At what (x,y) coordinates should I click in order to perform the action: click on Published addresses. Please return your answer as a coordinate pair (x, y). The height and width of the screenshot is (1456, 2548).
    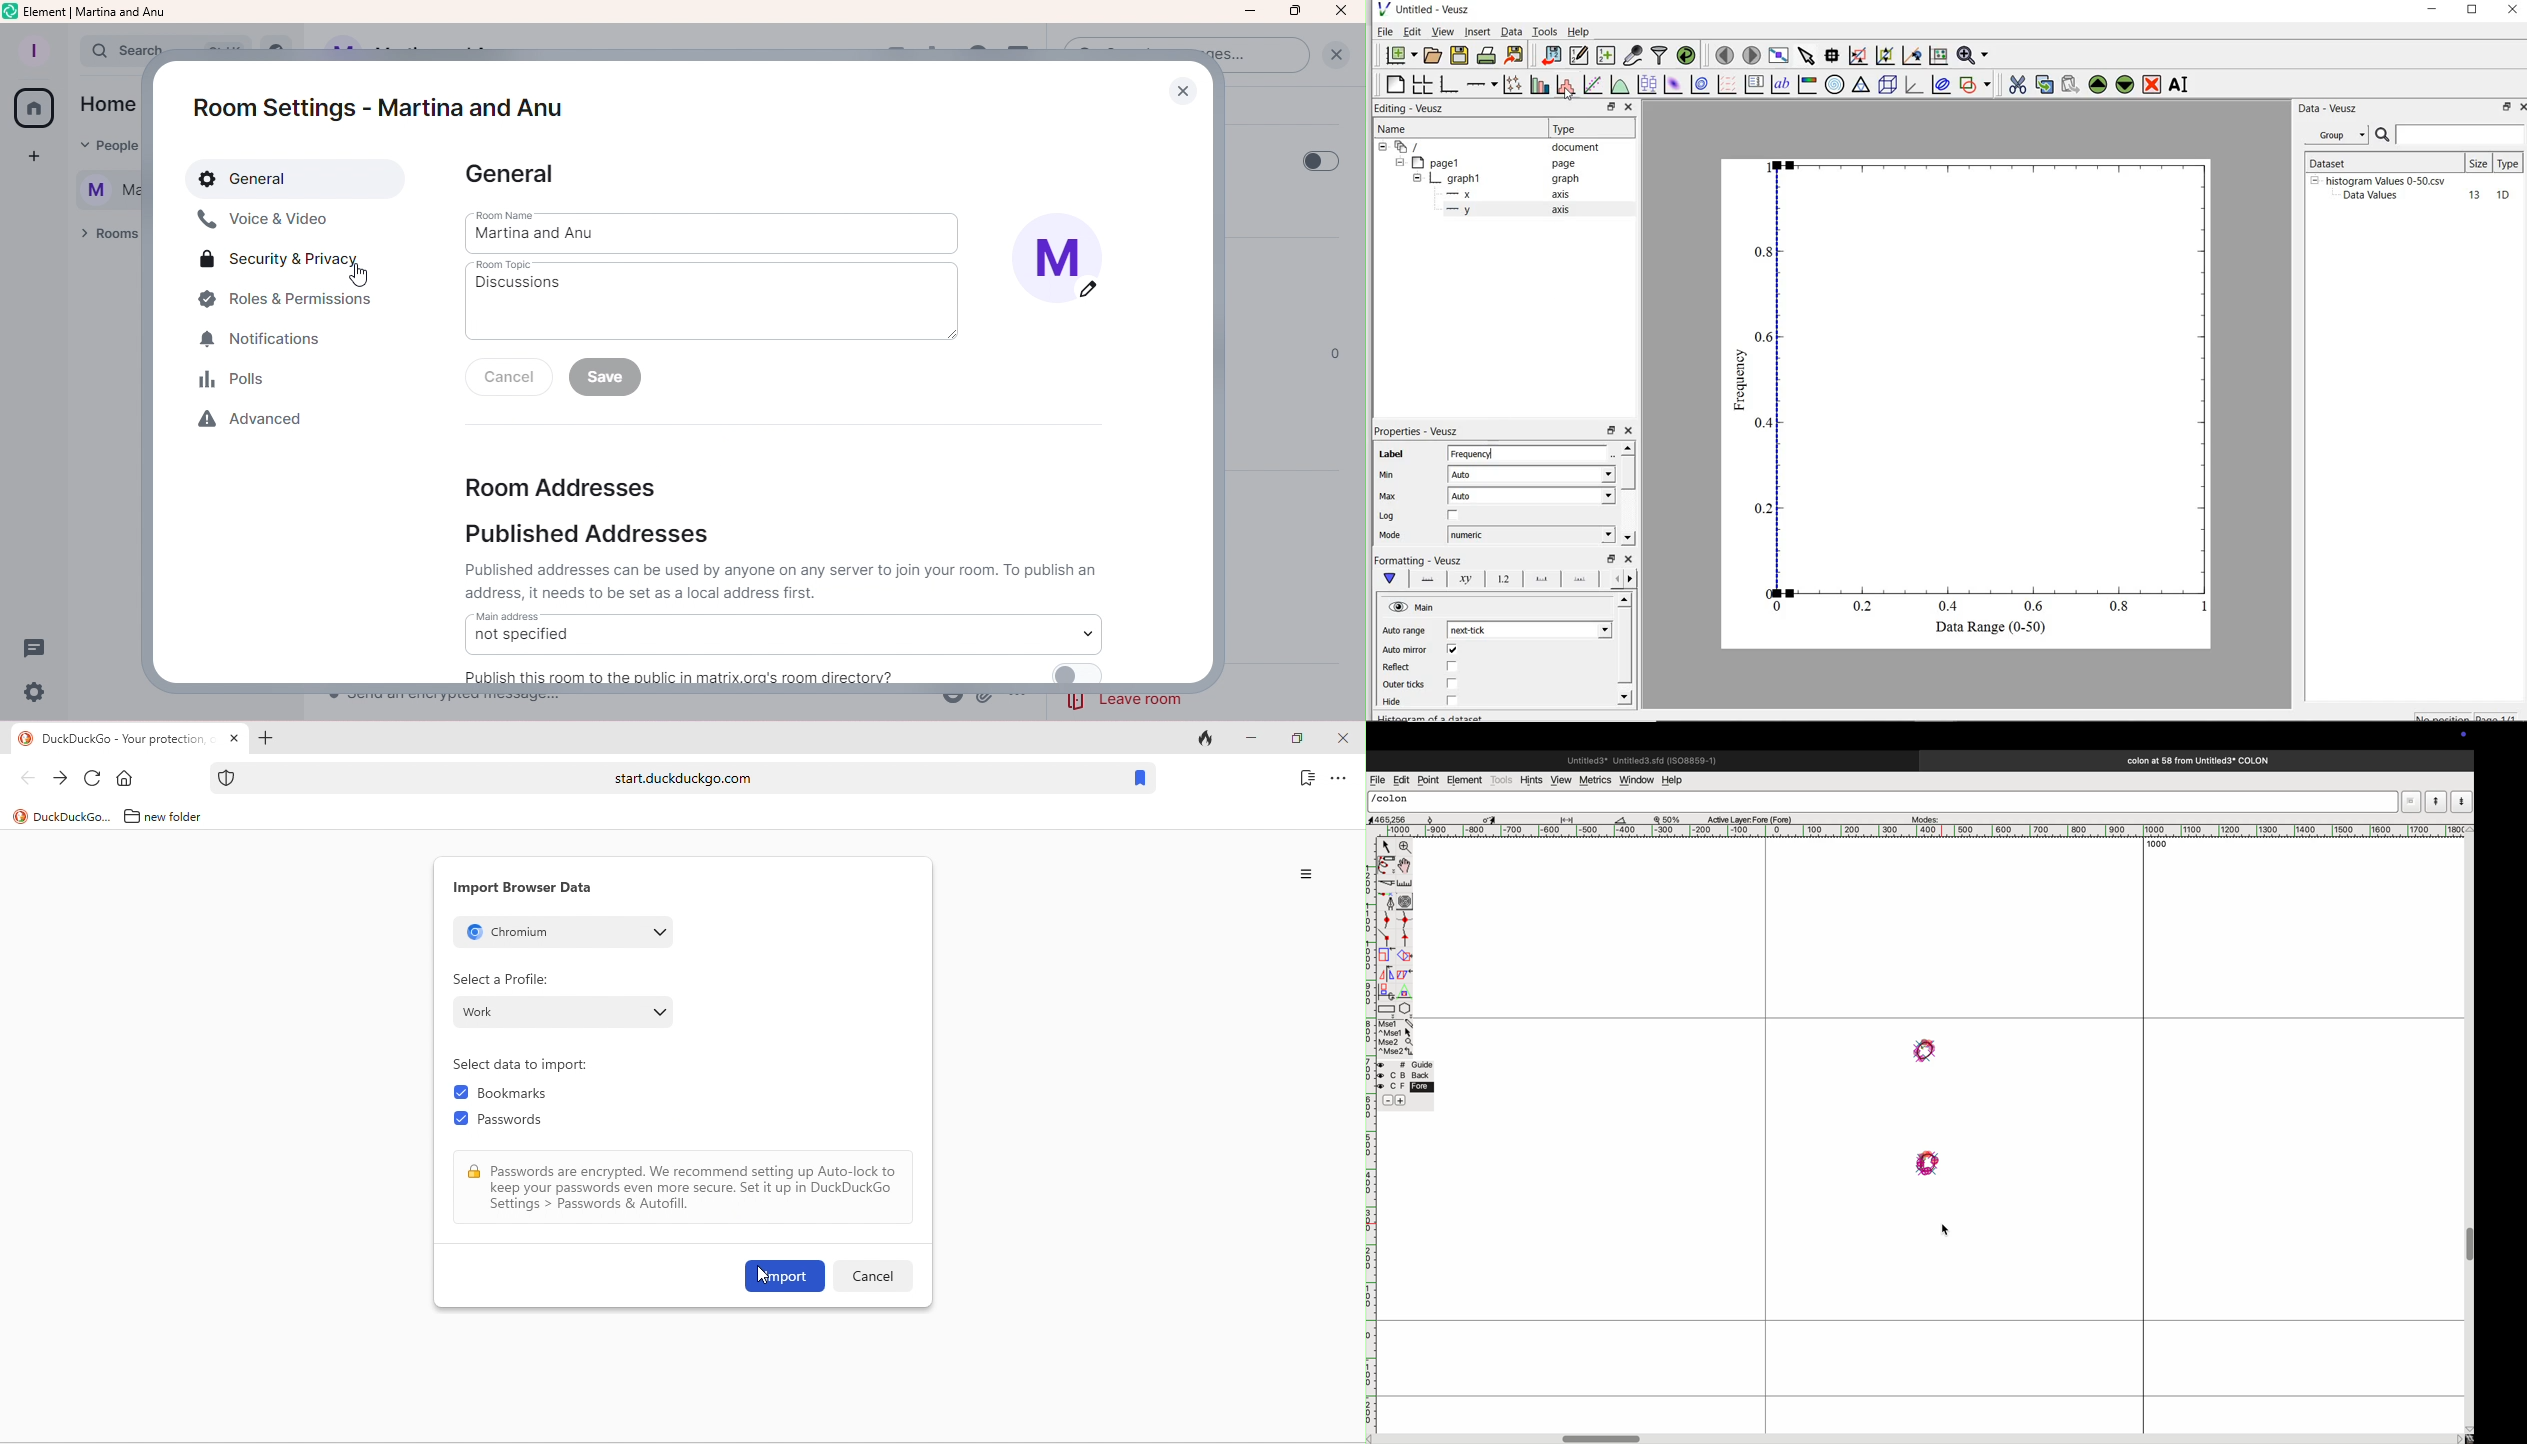
    Looking at the image, I should click on (589, 536).